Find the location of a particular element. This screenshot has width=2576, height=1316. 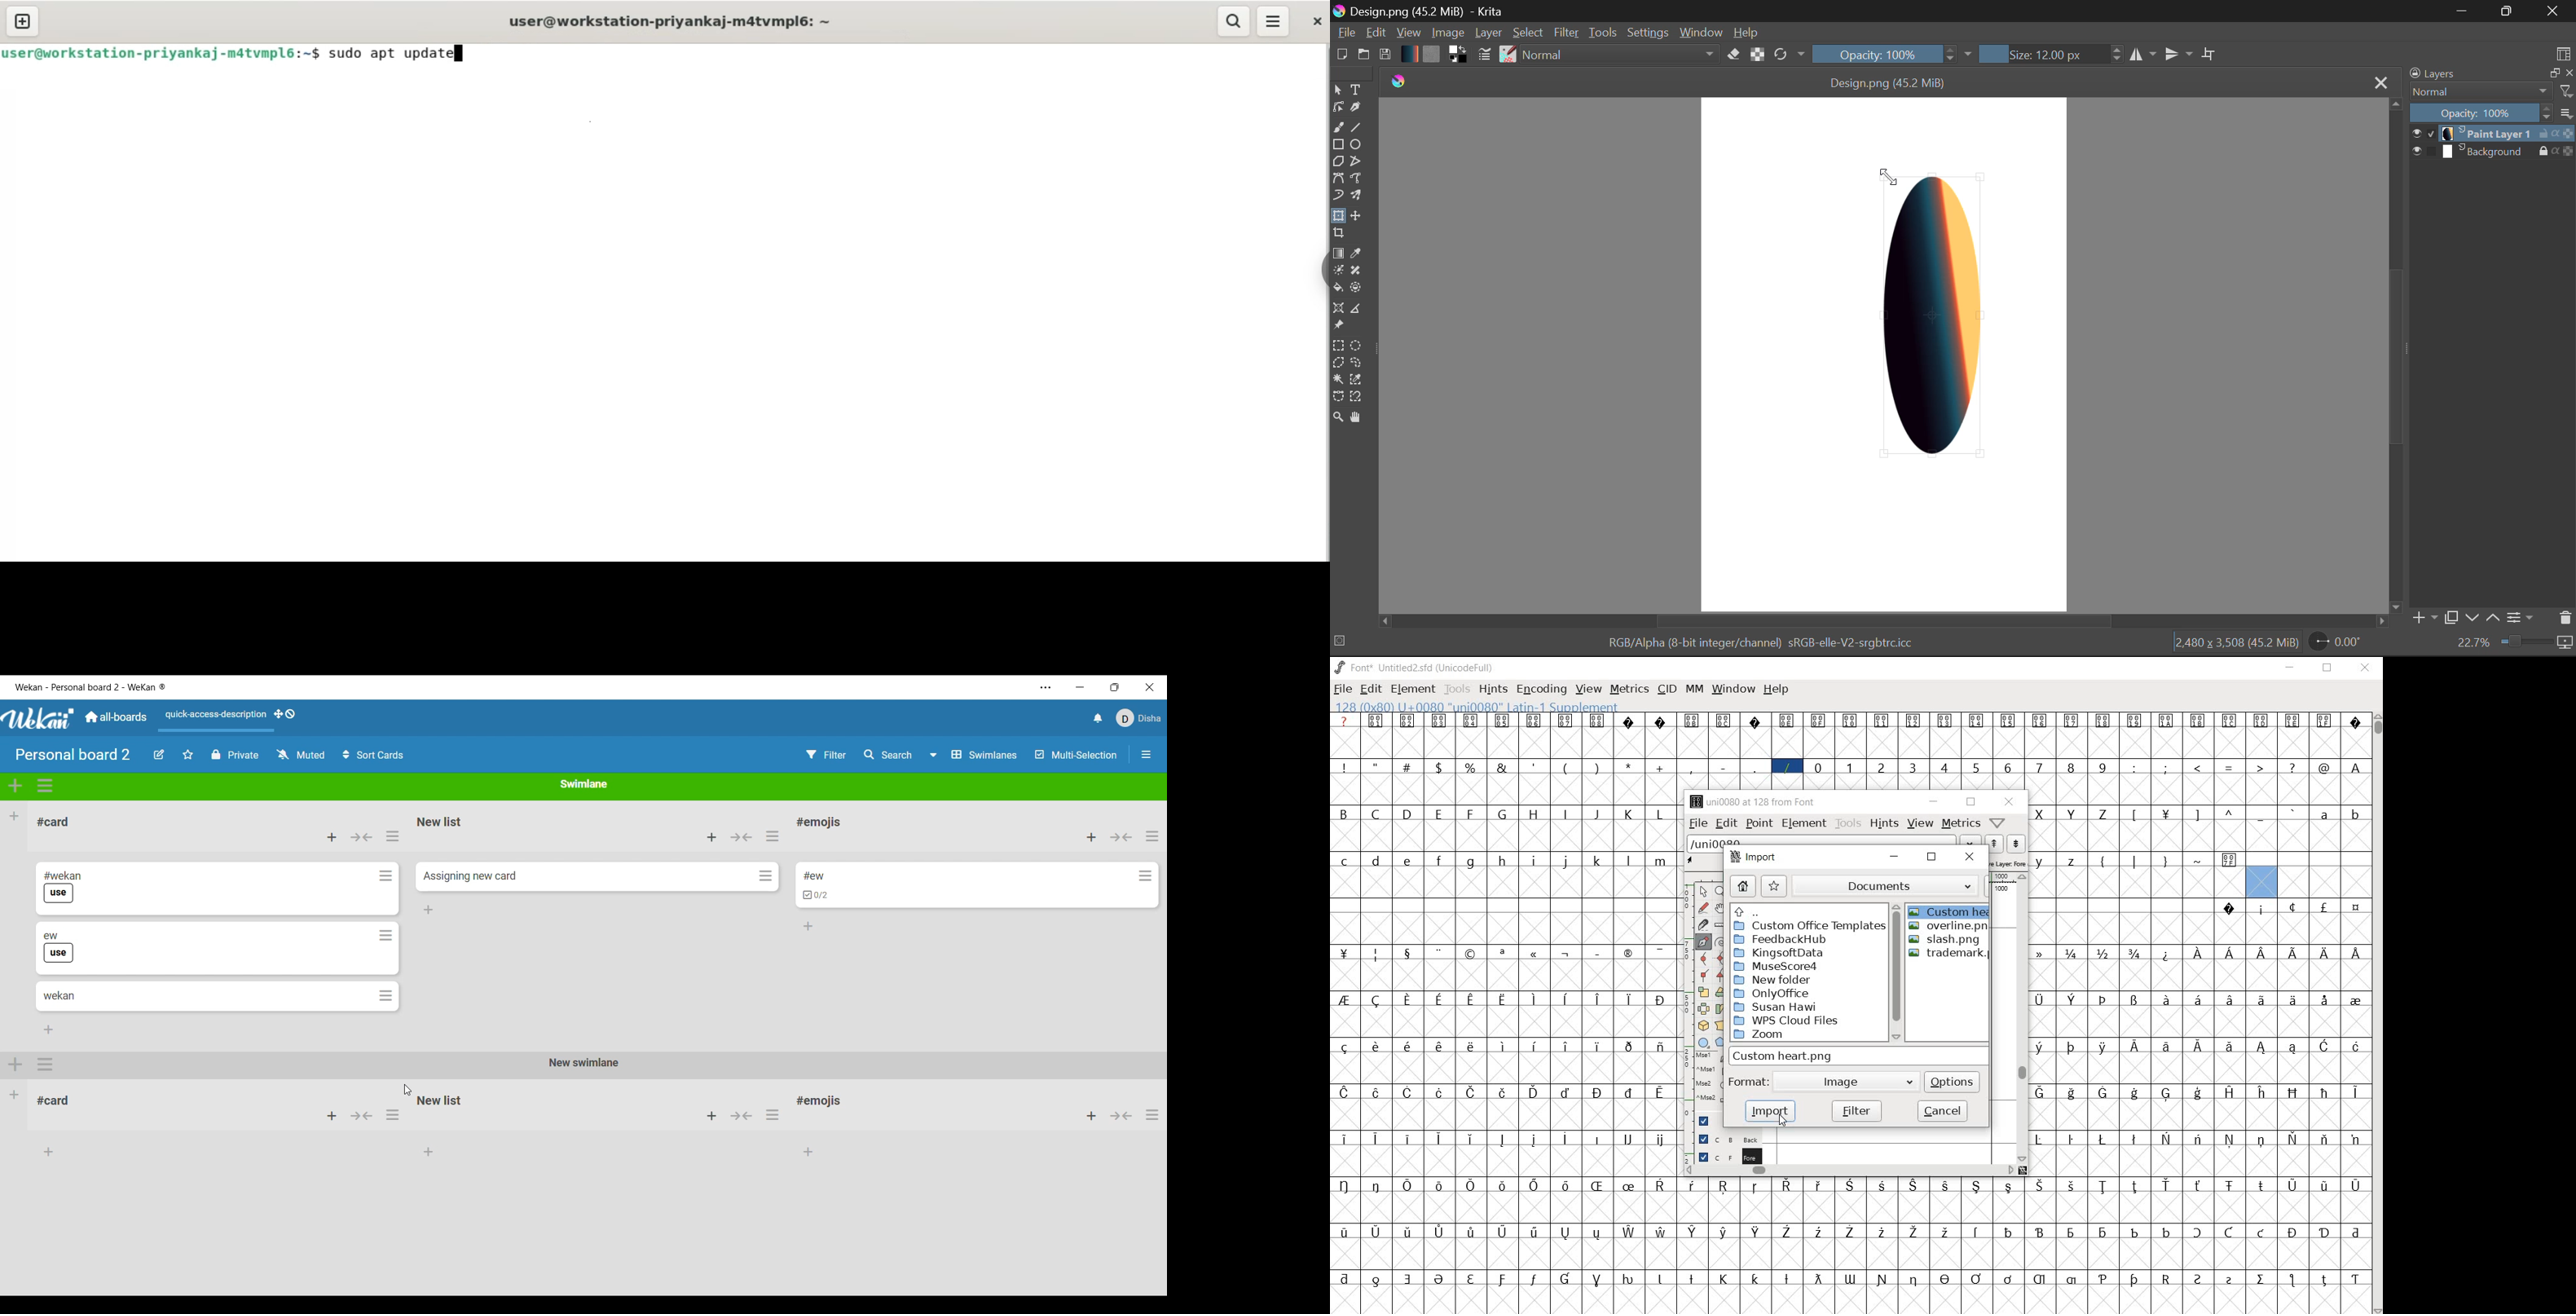

glyph is located at coordinates (1659, 814).